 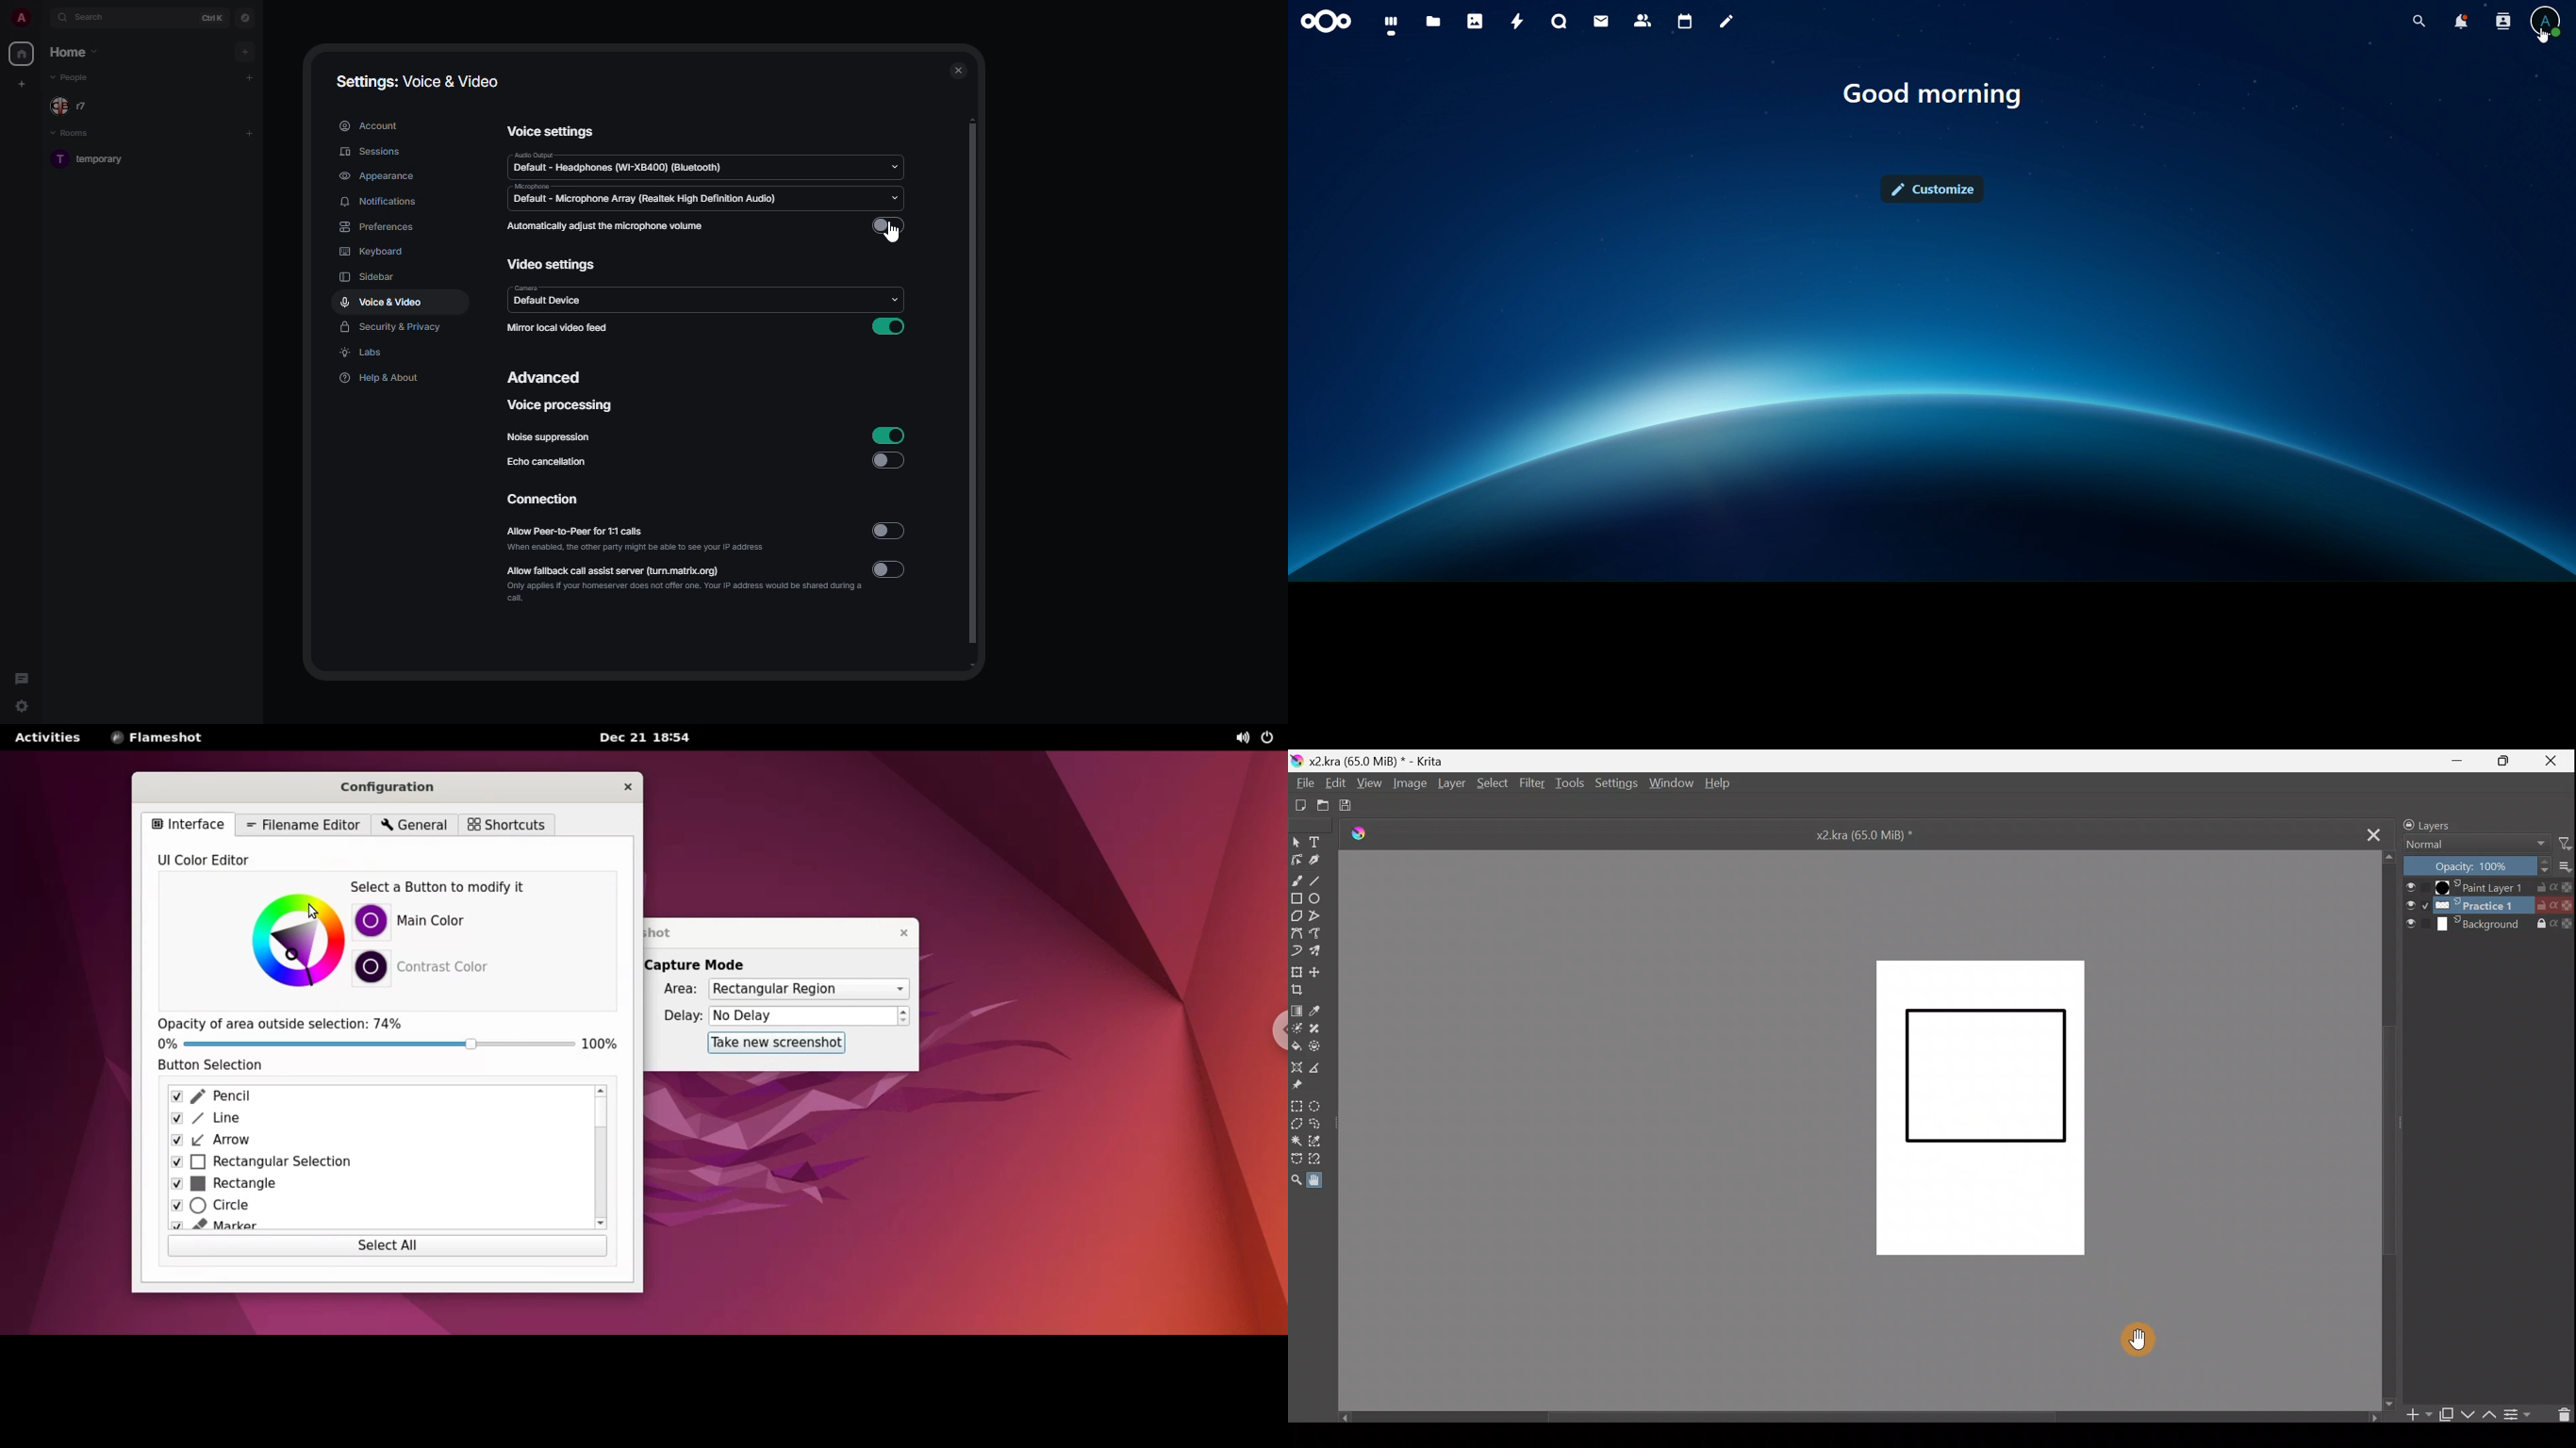 What do you see at coordinates (1297, 899) in the screenshot?
I see `Rectangle tool` at bounding box center [1297, 899].